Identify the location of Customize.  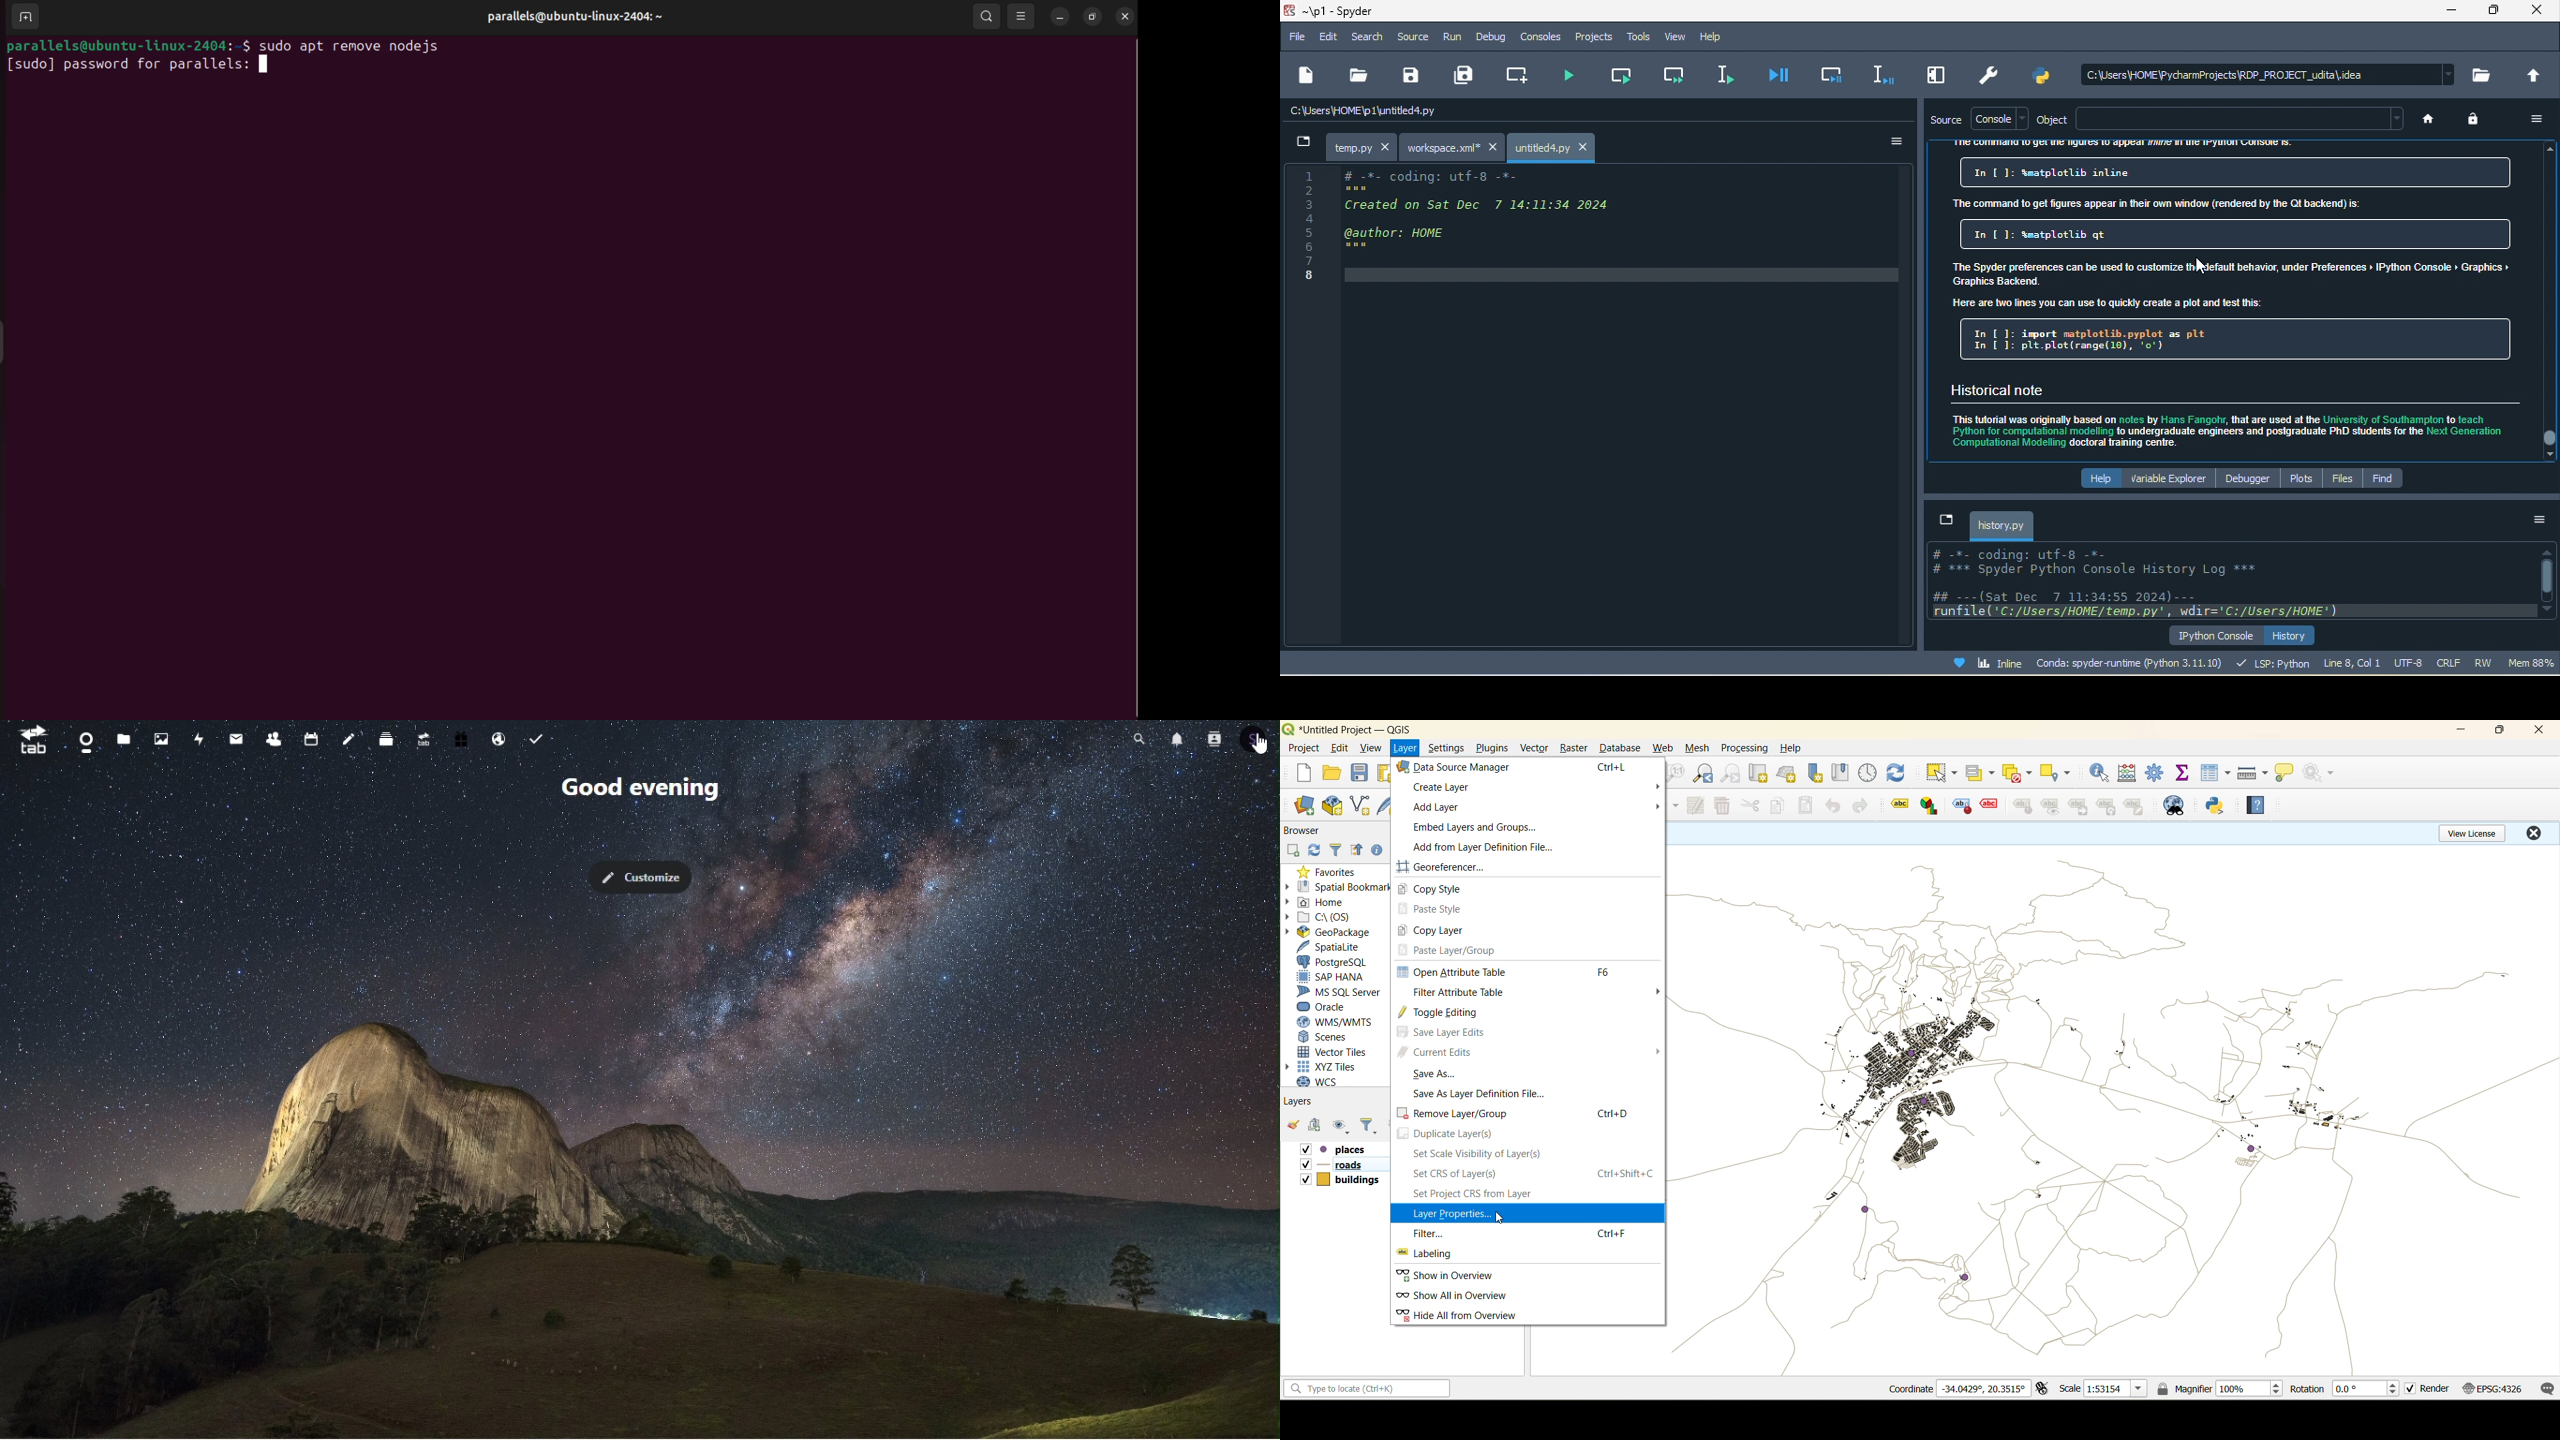
(646, 878).